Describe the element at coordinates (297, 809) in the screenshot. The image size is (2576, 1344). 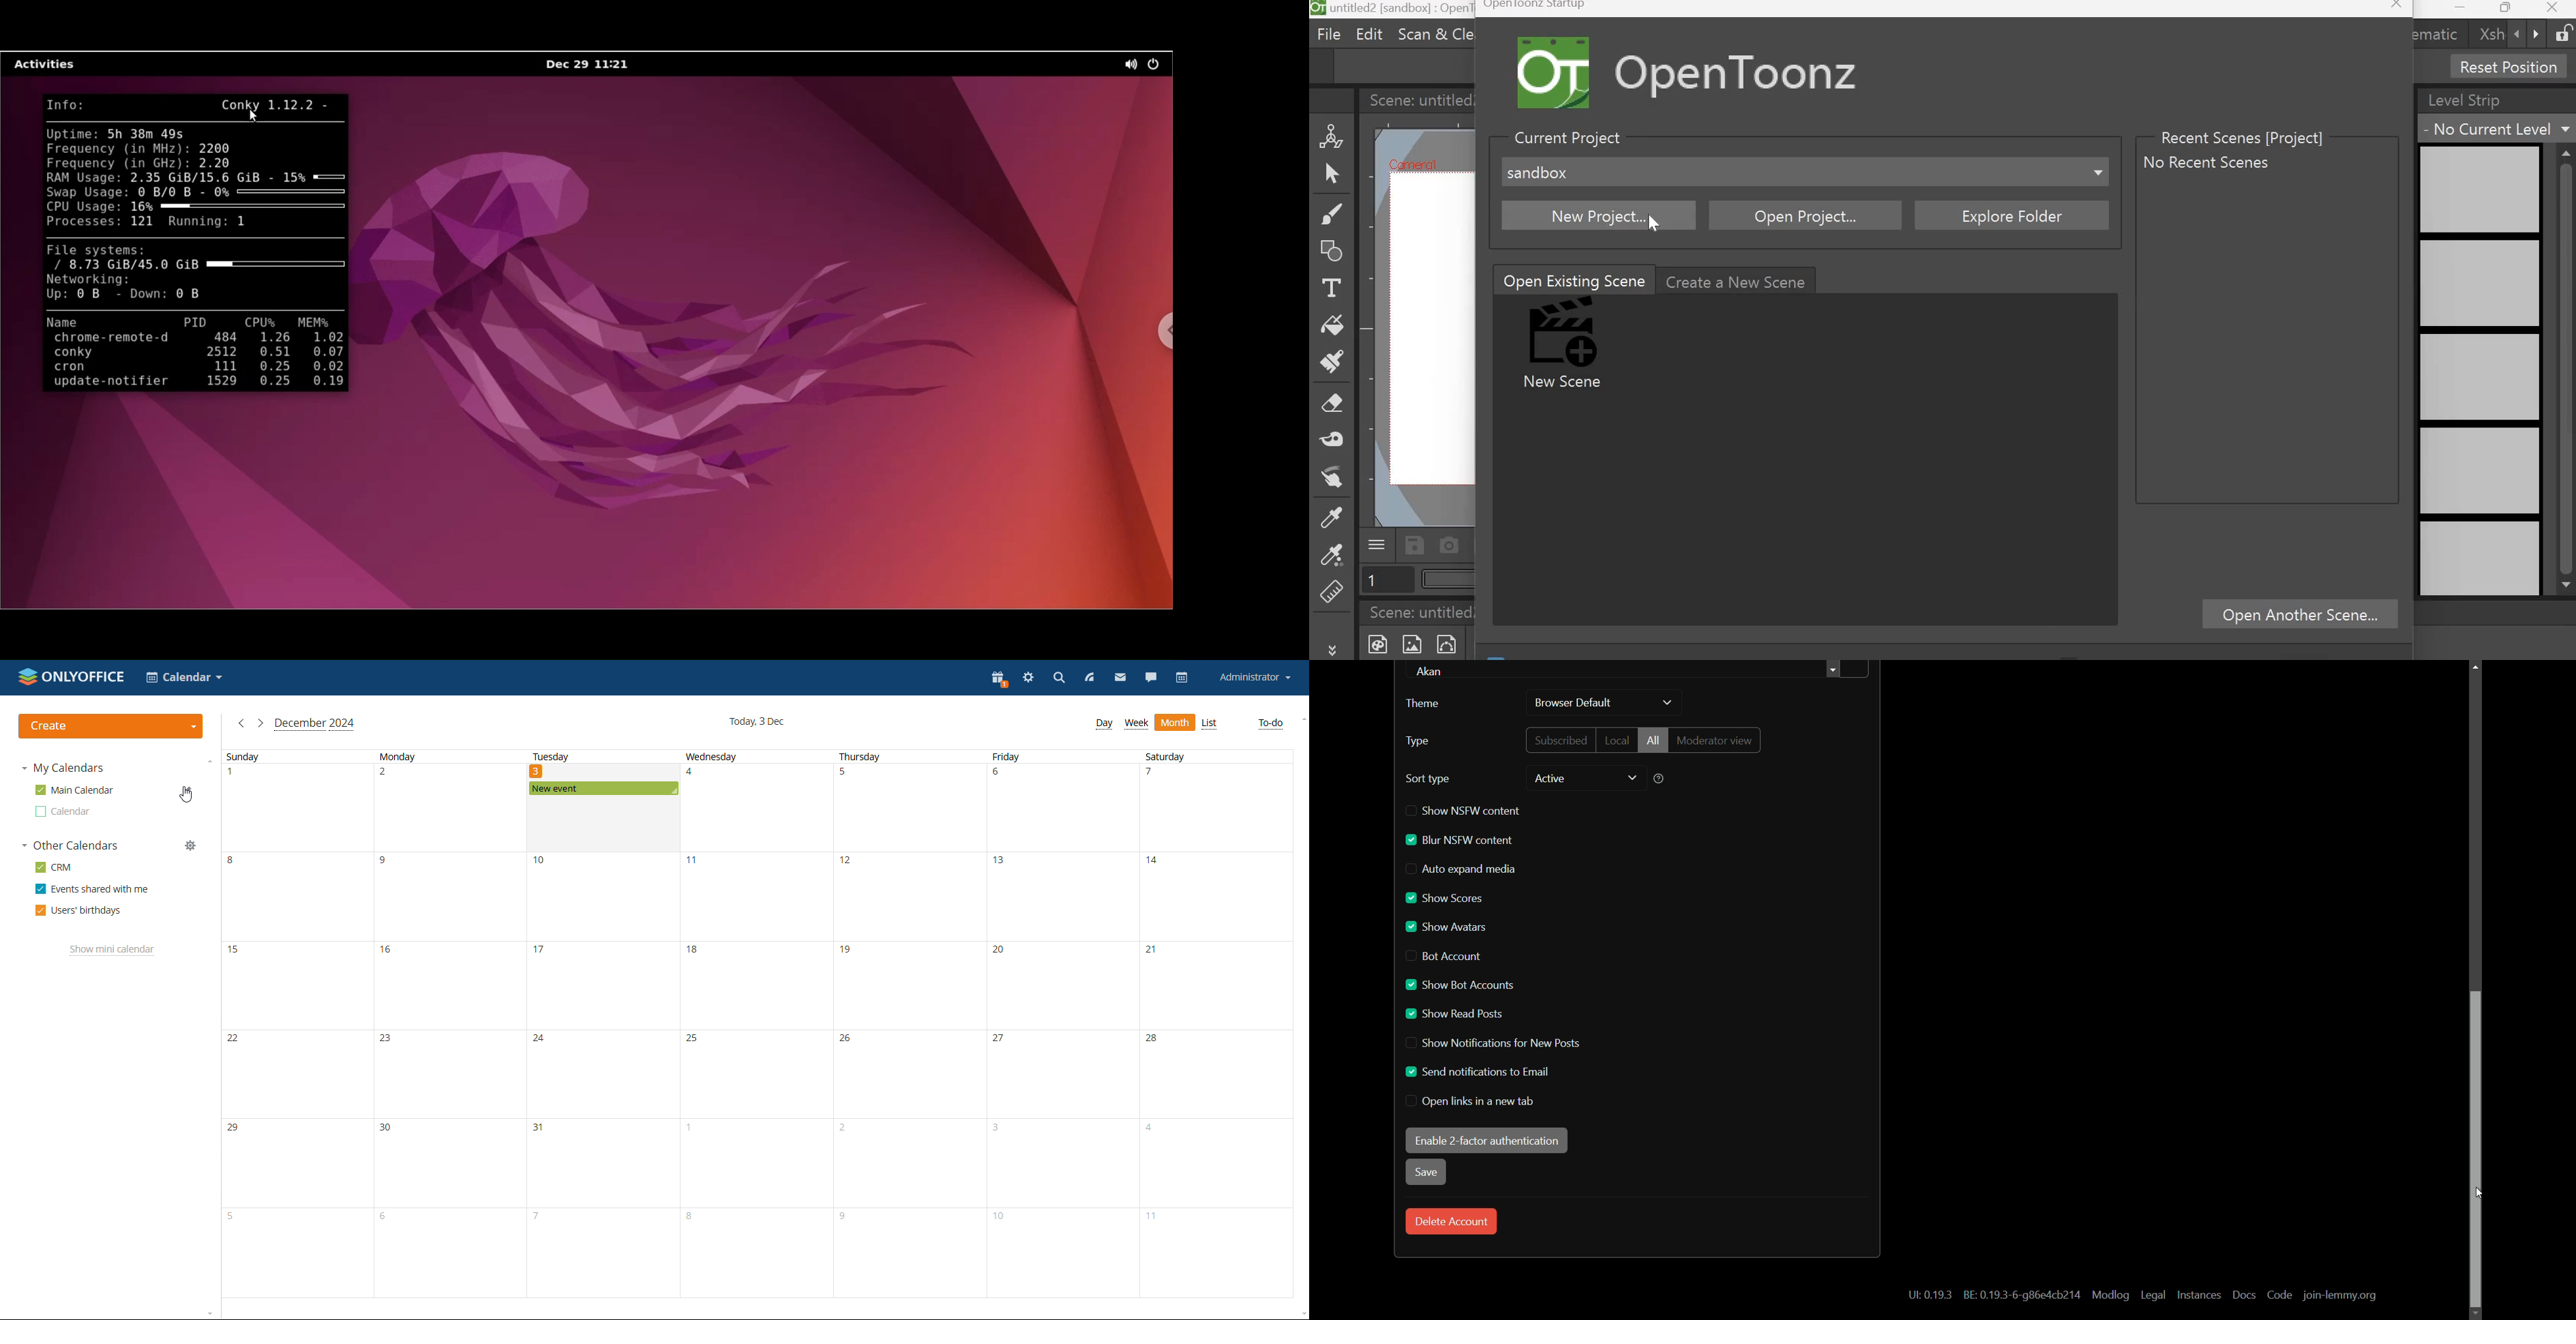
I see `date` at that location.